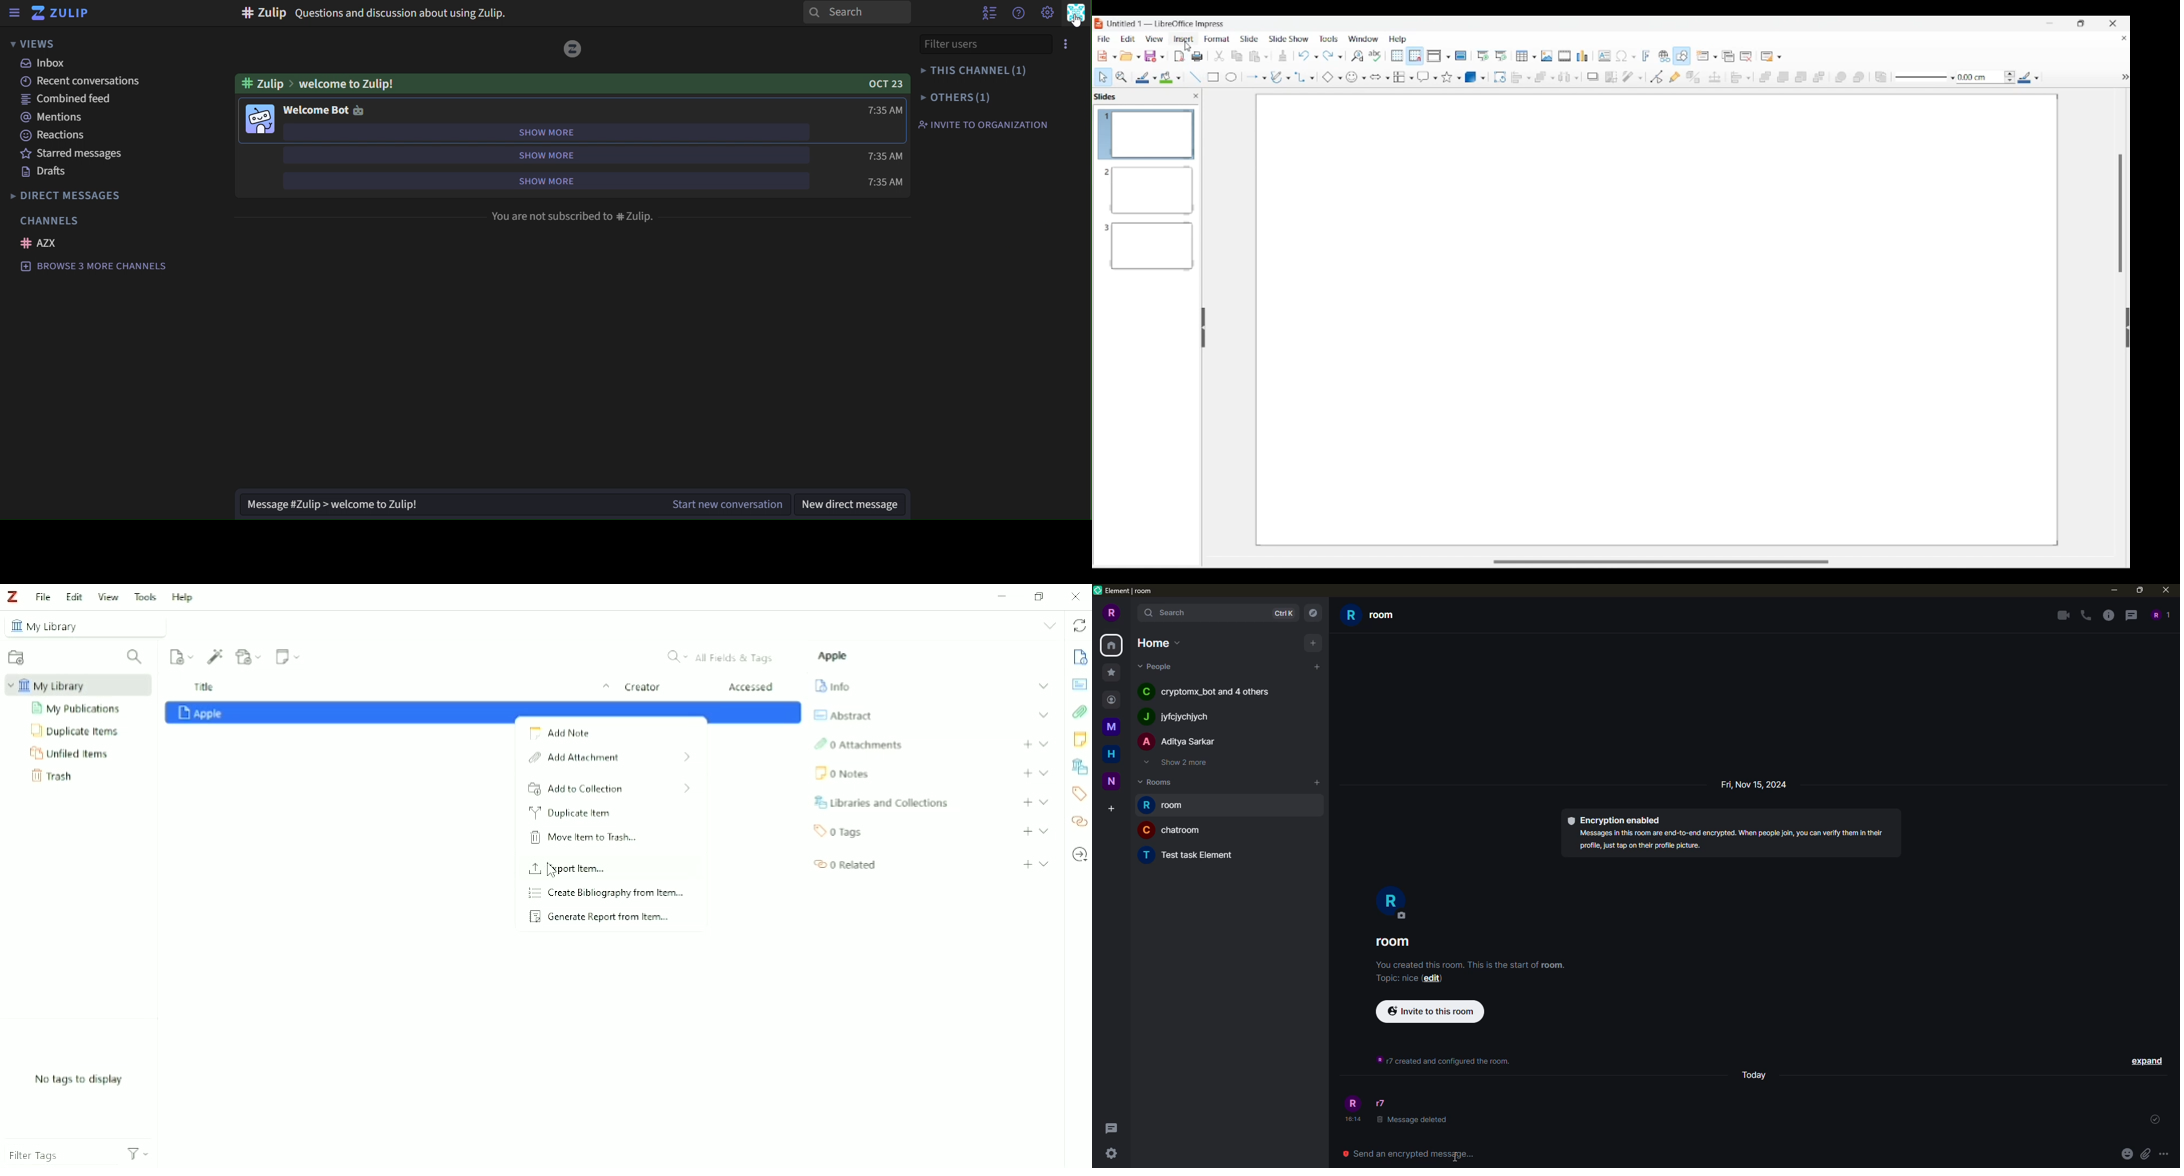  Describe the element at coordinates (348, 84) in the screenshot. I see `welcome to Zulip!` at that location.